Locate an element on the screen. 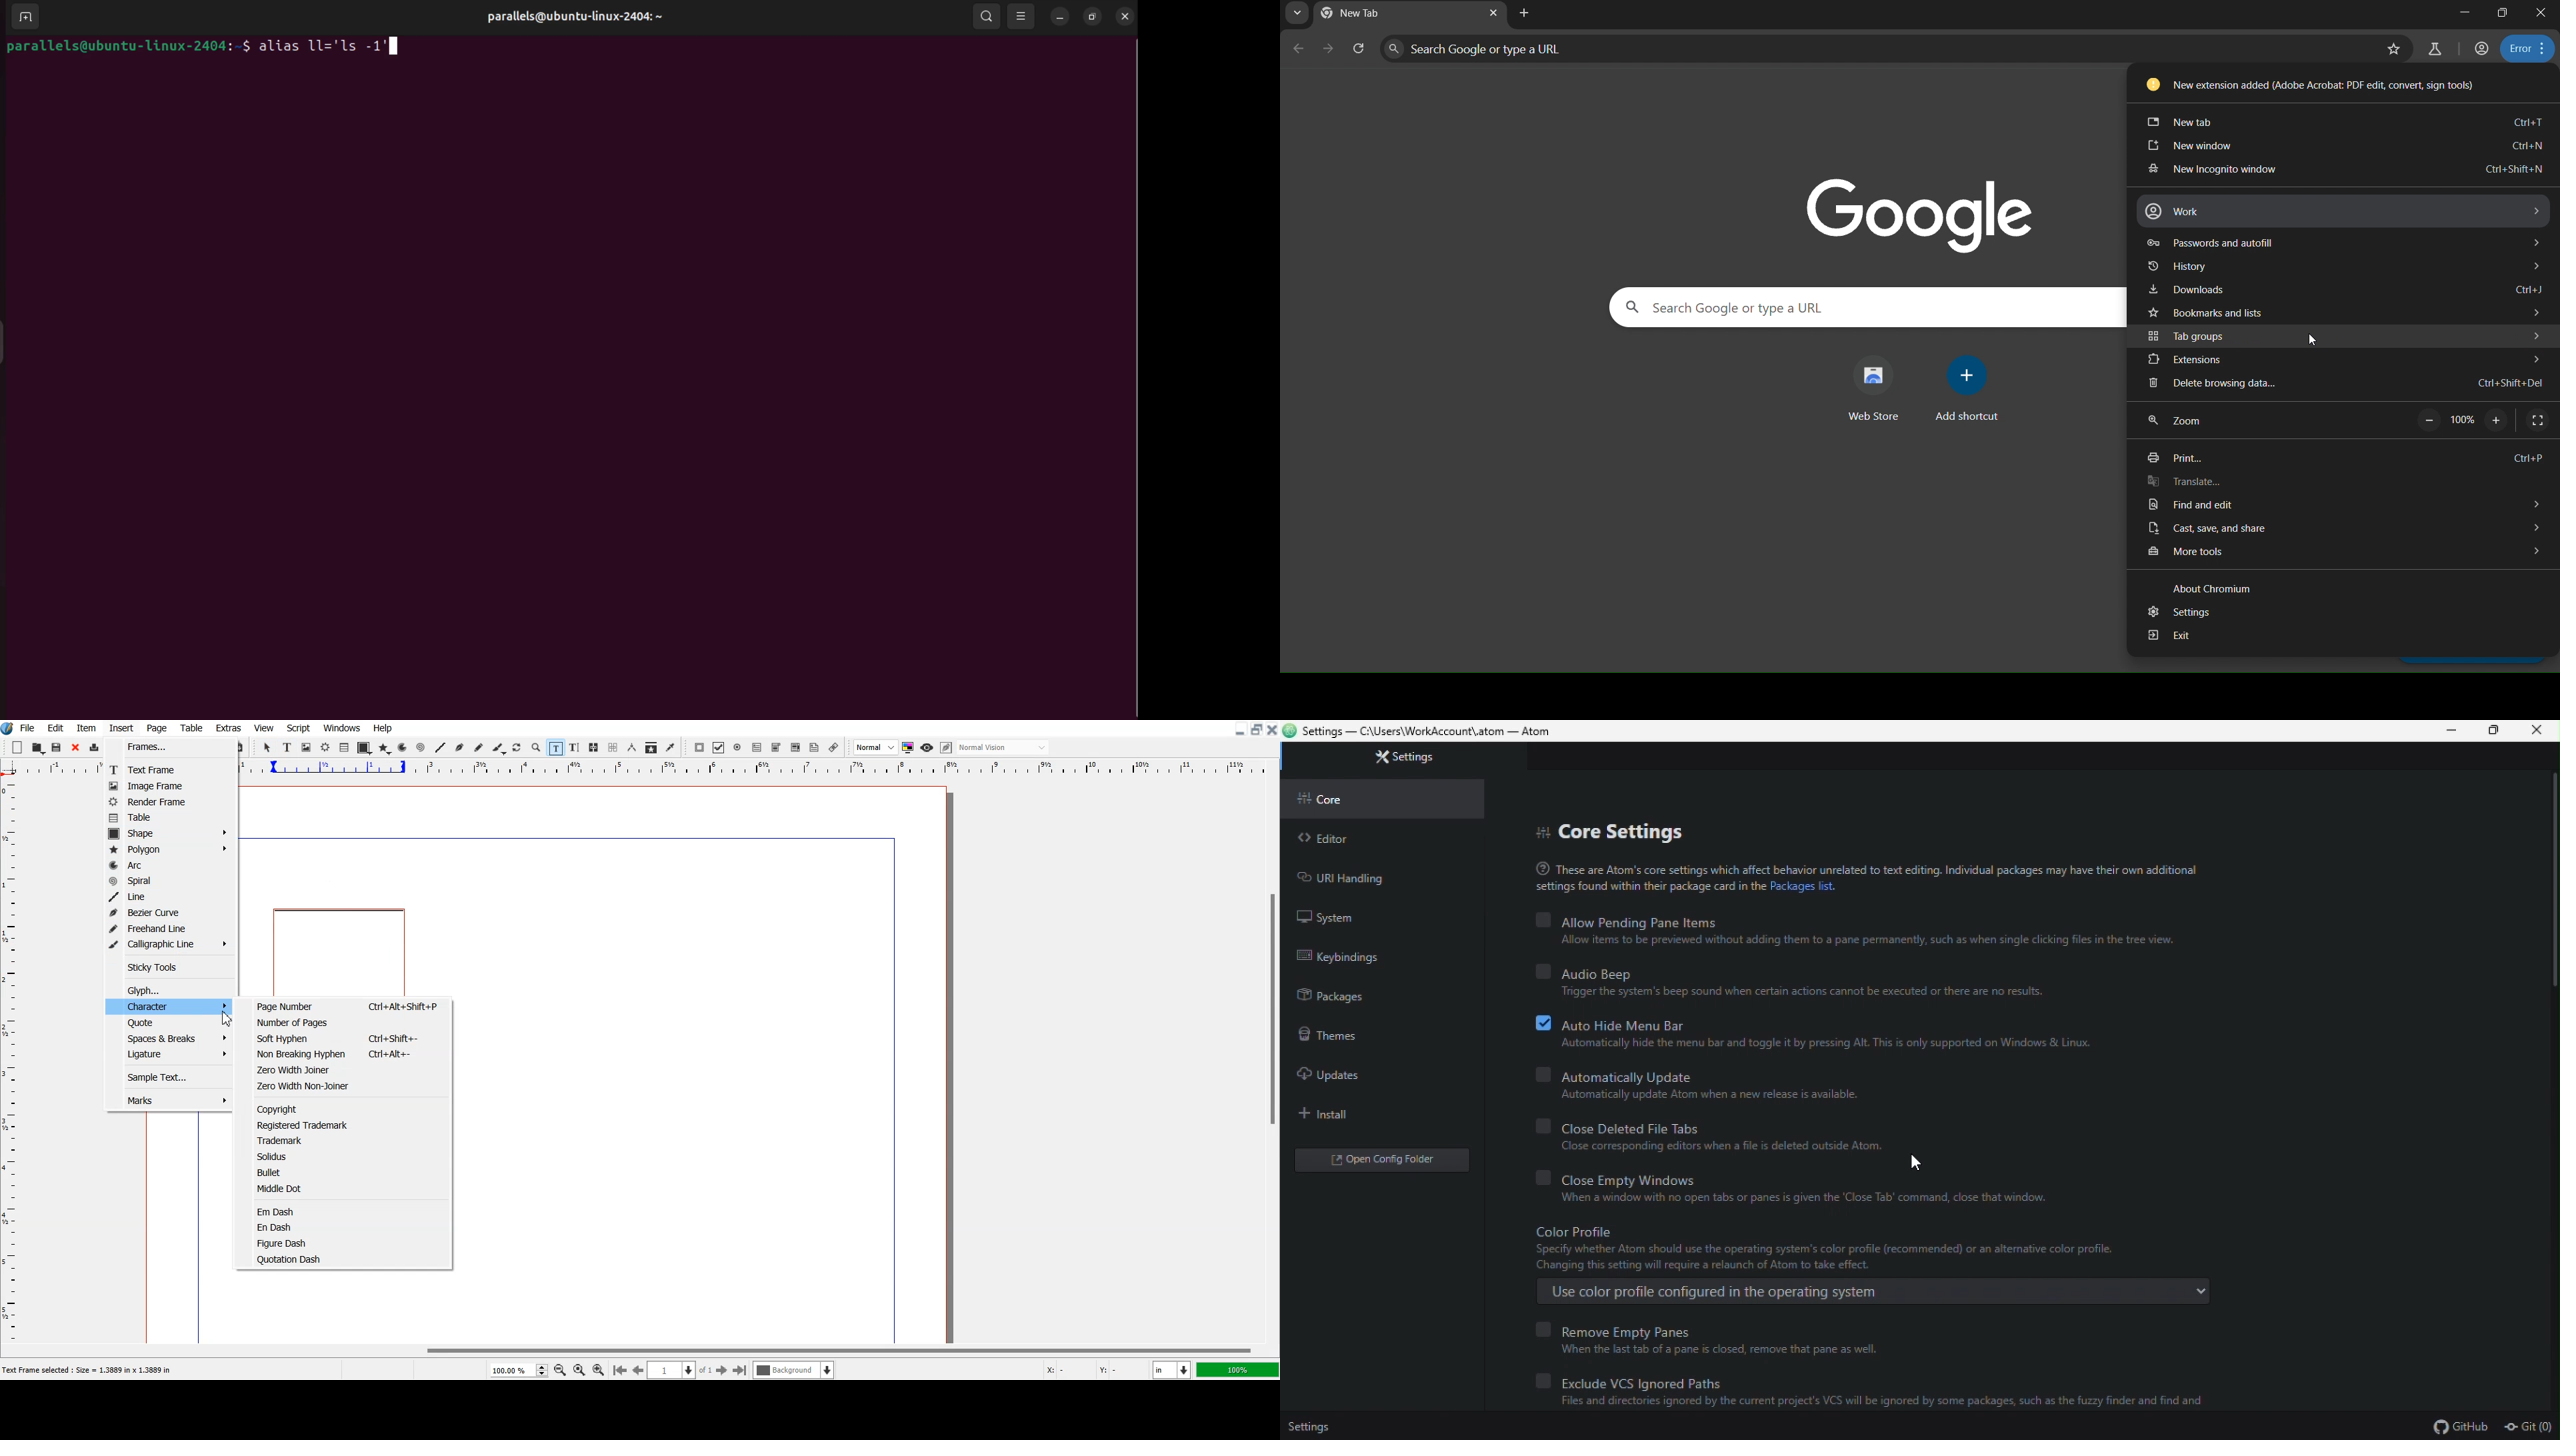 The width and height of the screenshot is (2576, 1456). 100% is located at coordinates (1239, 1369).